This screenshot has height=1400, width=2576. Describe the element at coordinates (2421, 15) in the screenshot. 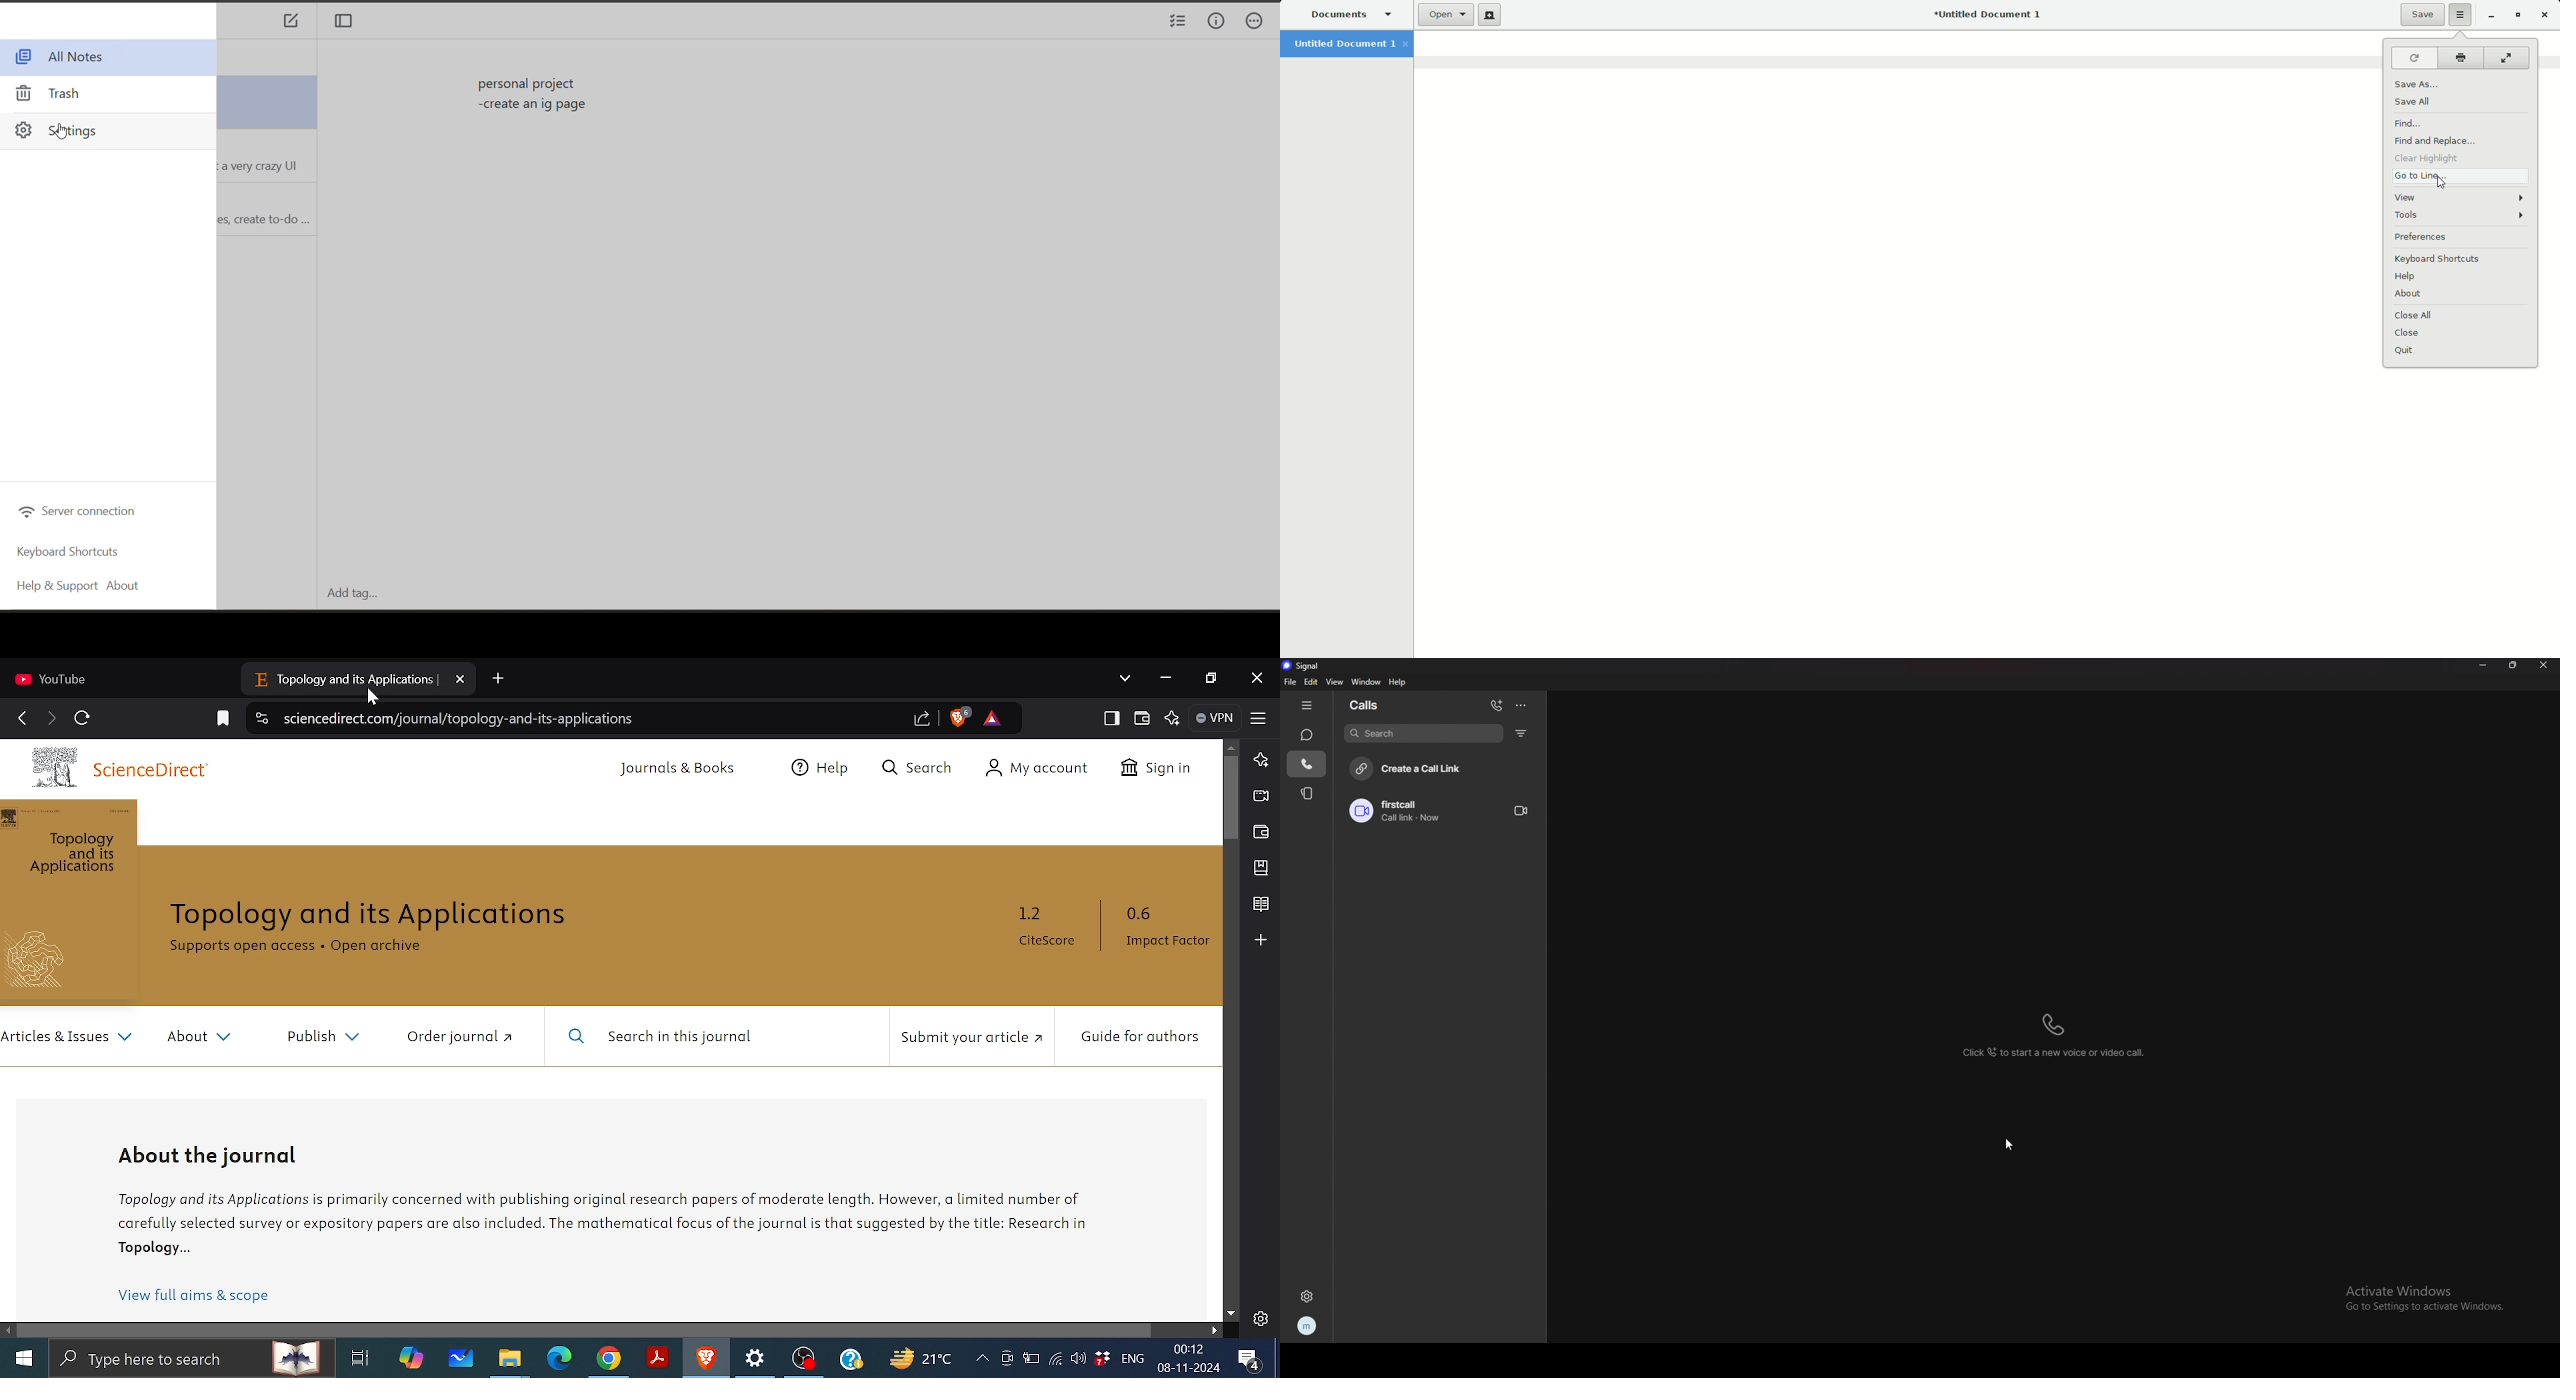

I see `Save` at that location.